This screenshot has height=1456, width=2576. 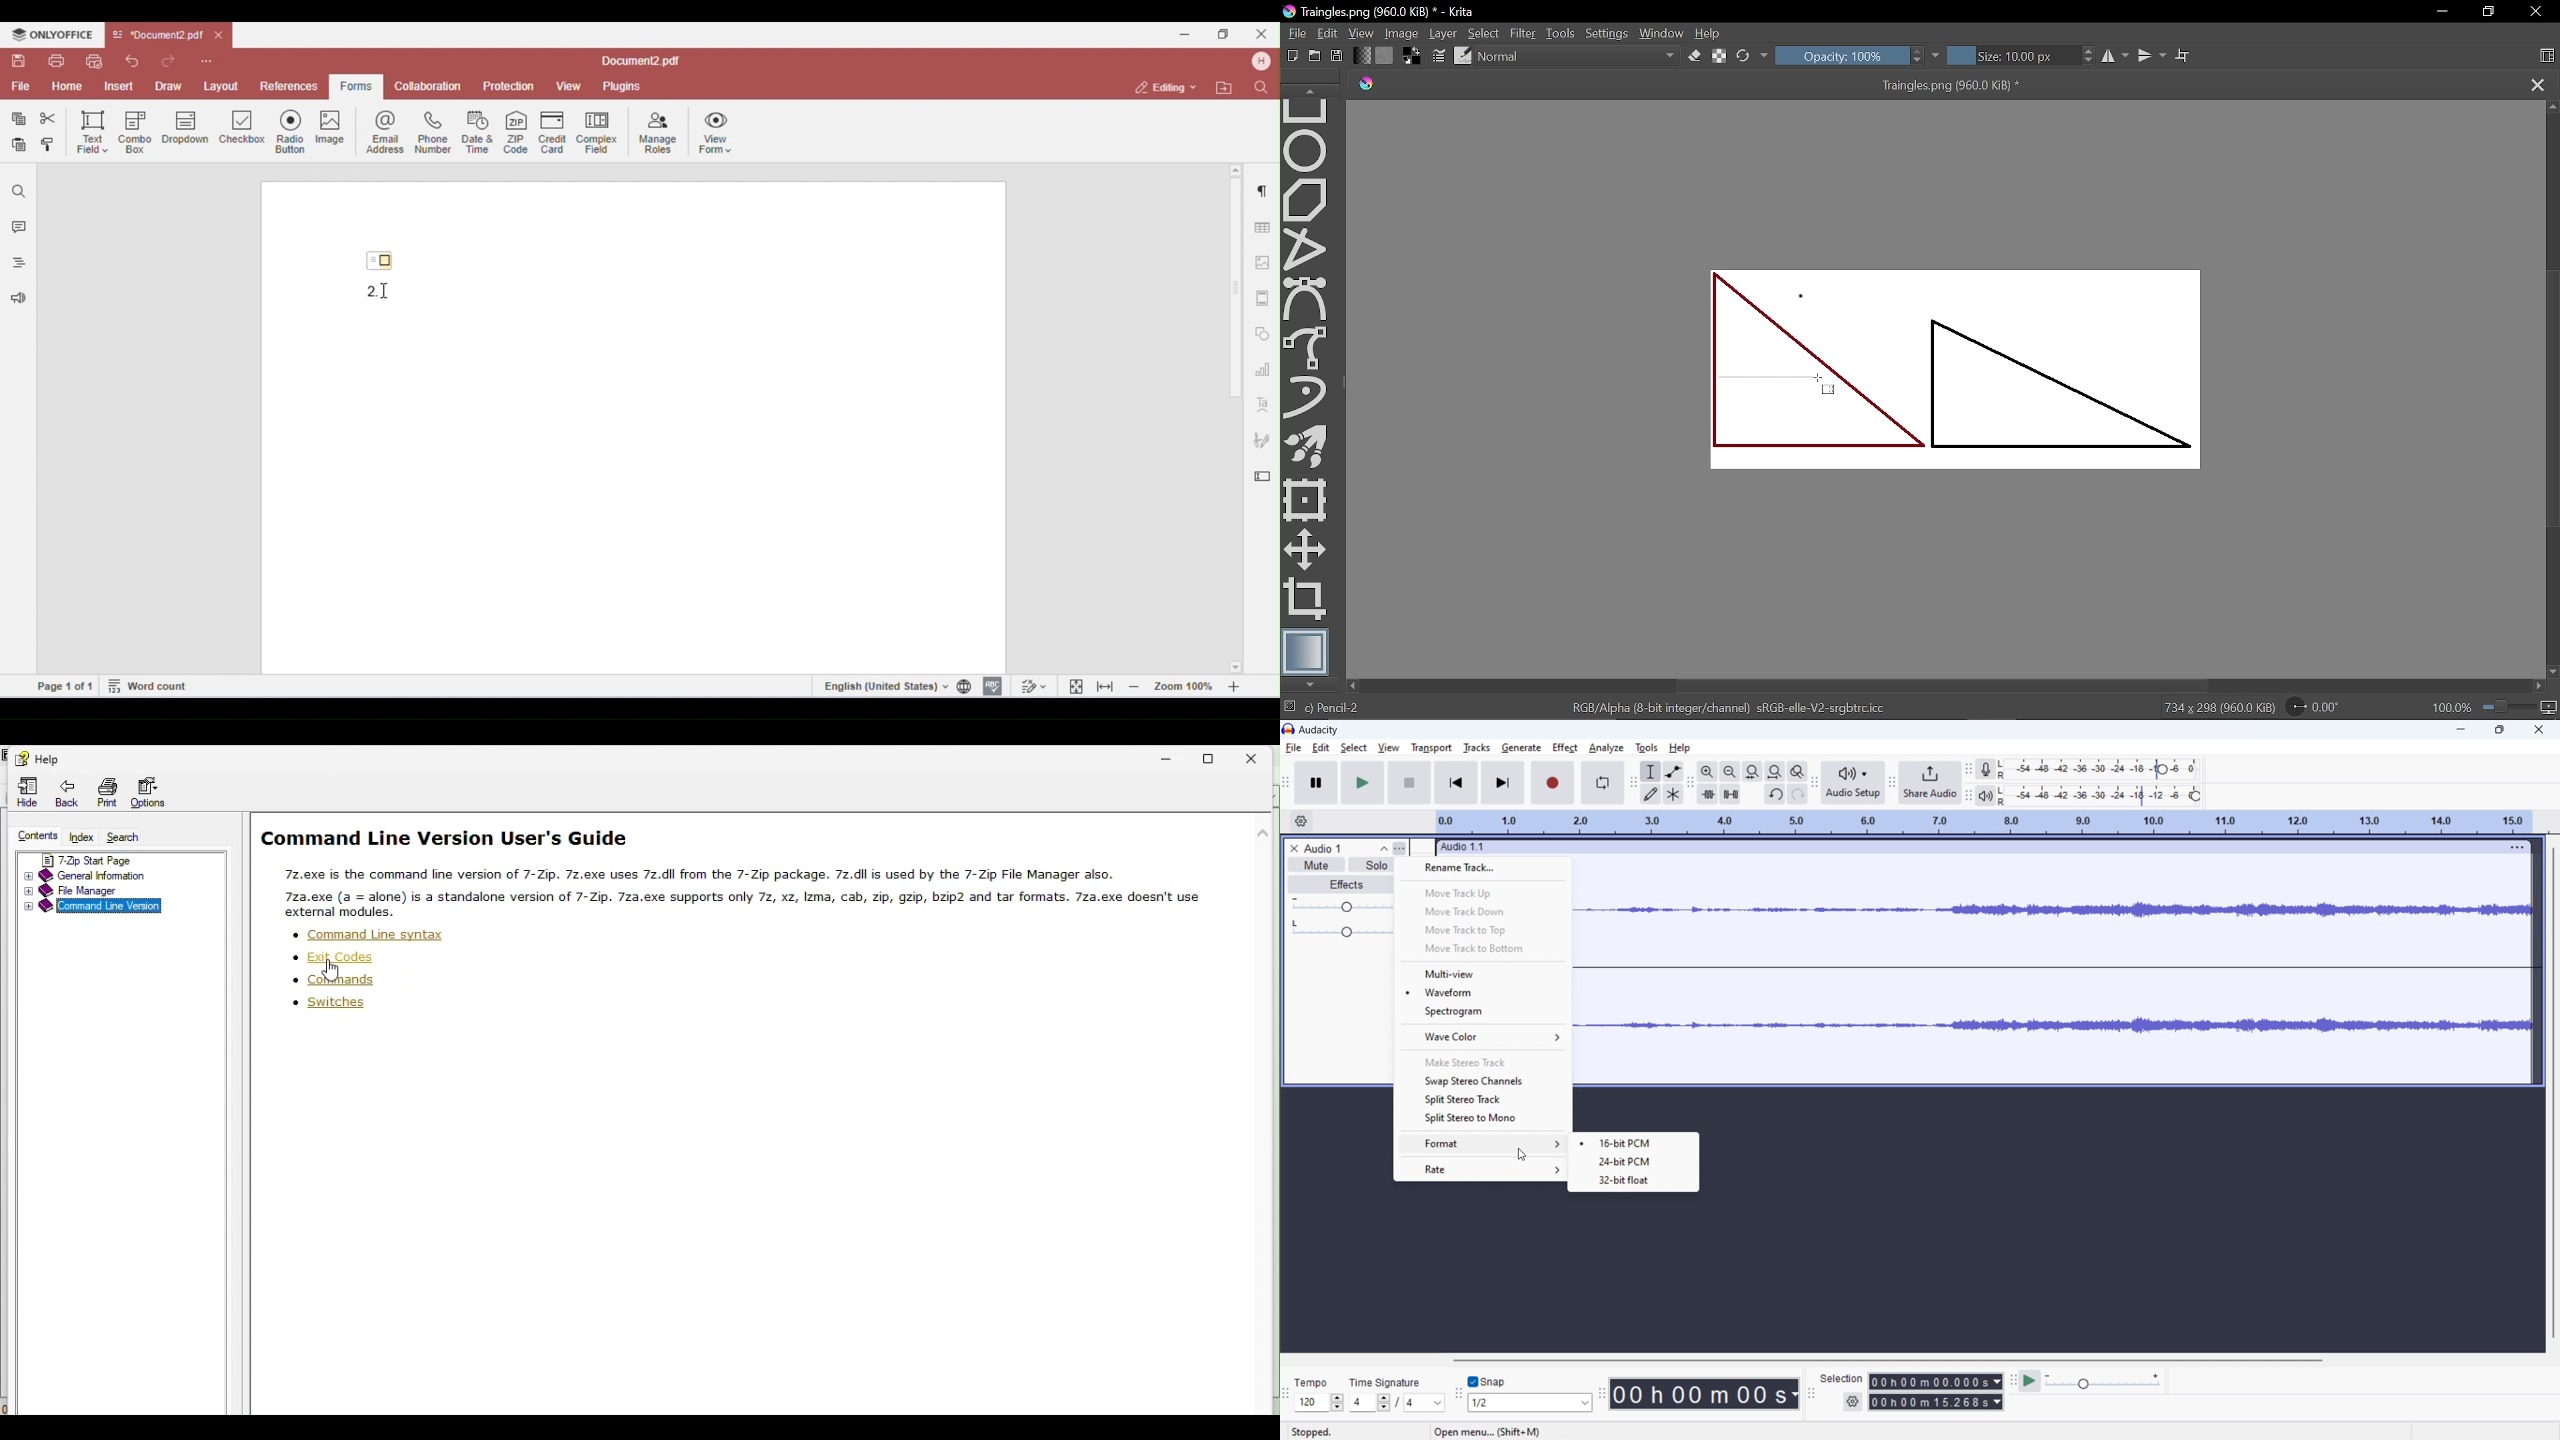 What do you see at coordinates (1306, 445) in the screenshot?
I see `Multibrush tool` at bounding box center [1306, 445].